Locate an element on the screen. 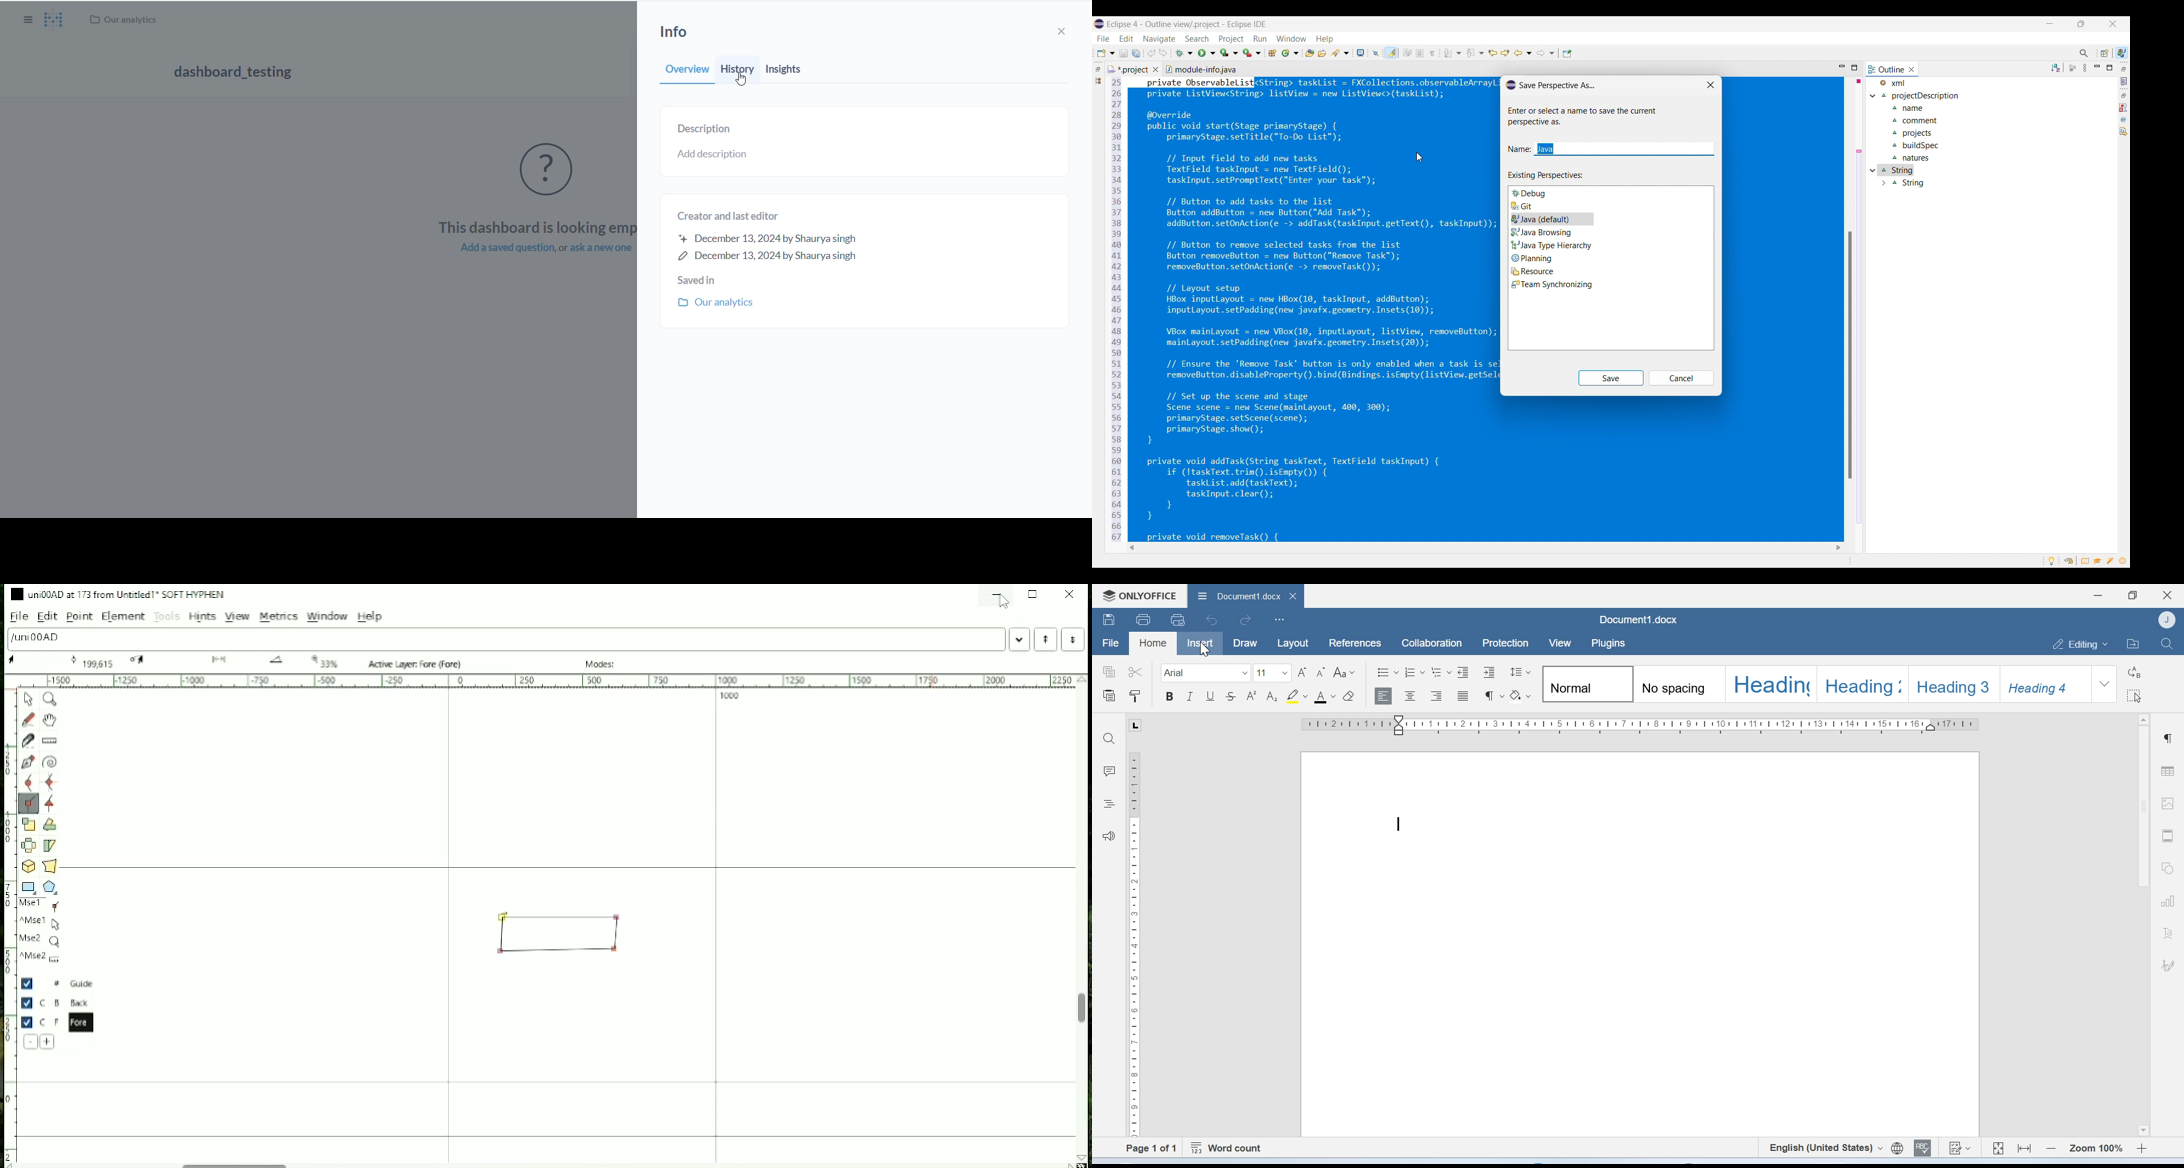 Image resolution: width=2184 pixels, height=1176 pixels. Save is located at coordinates (1109, 621).